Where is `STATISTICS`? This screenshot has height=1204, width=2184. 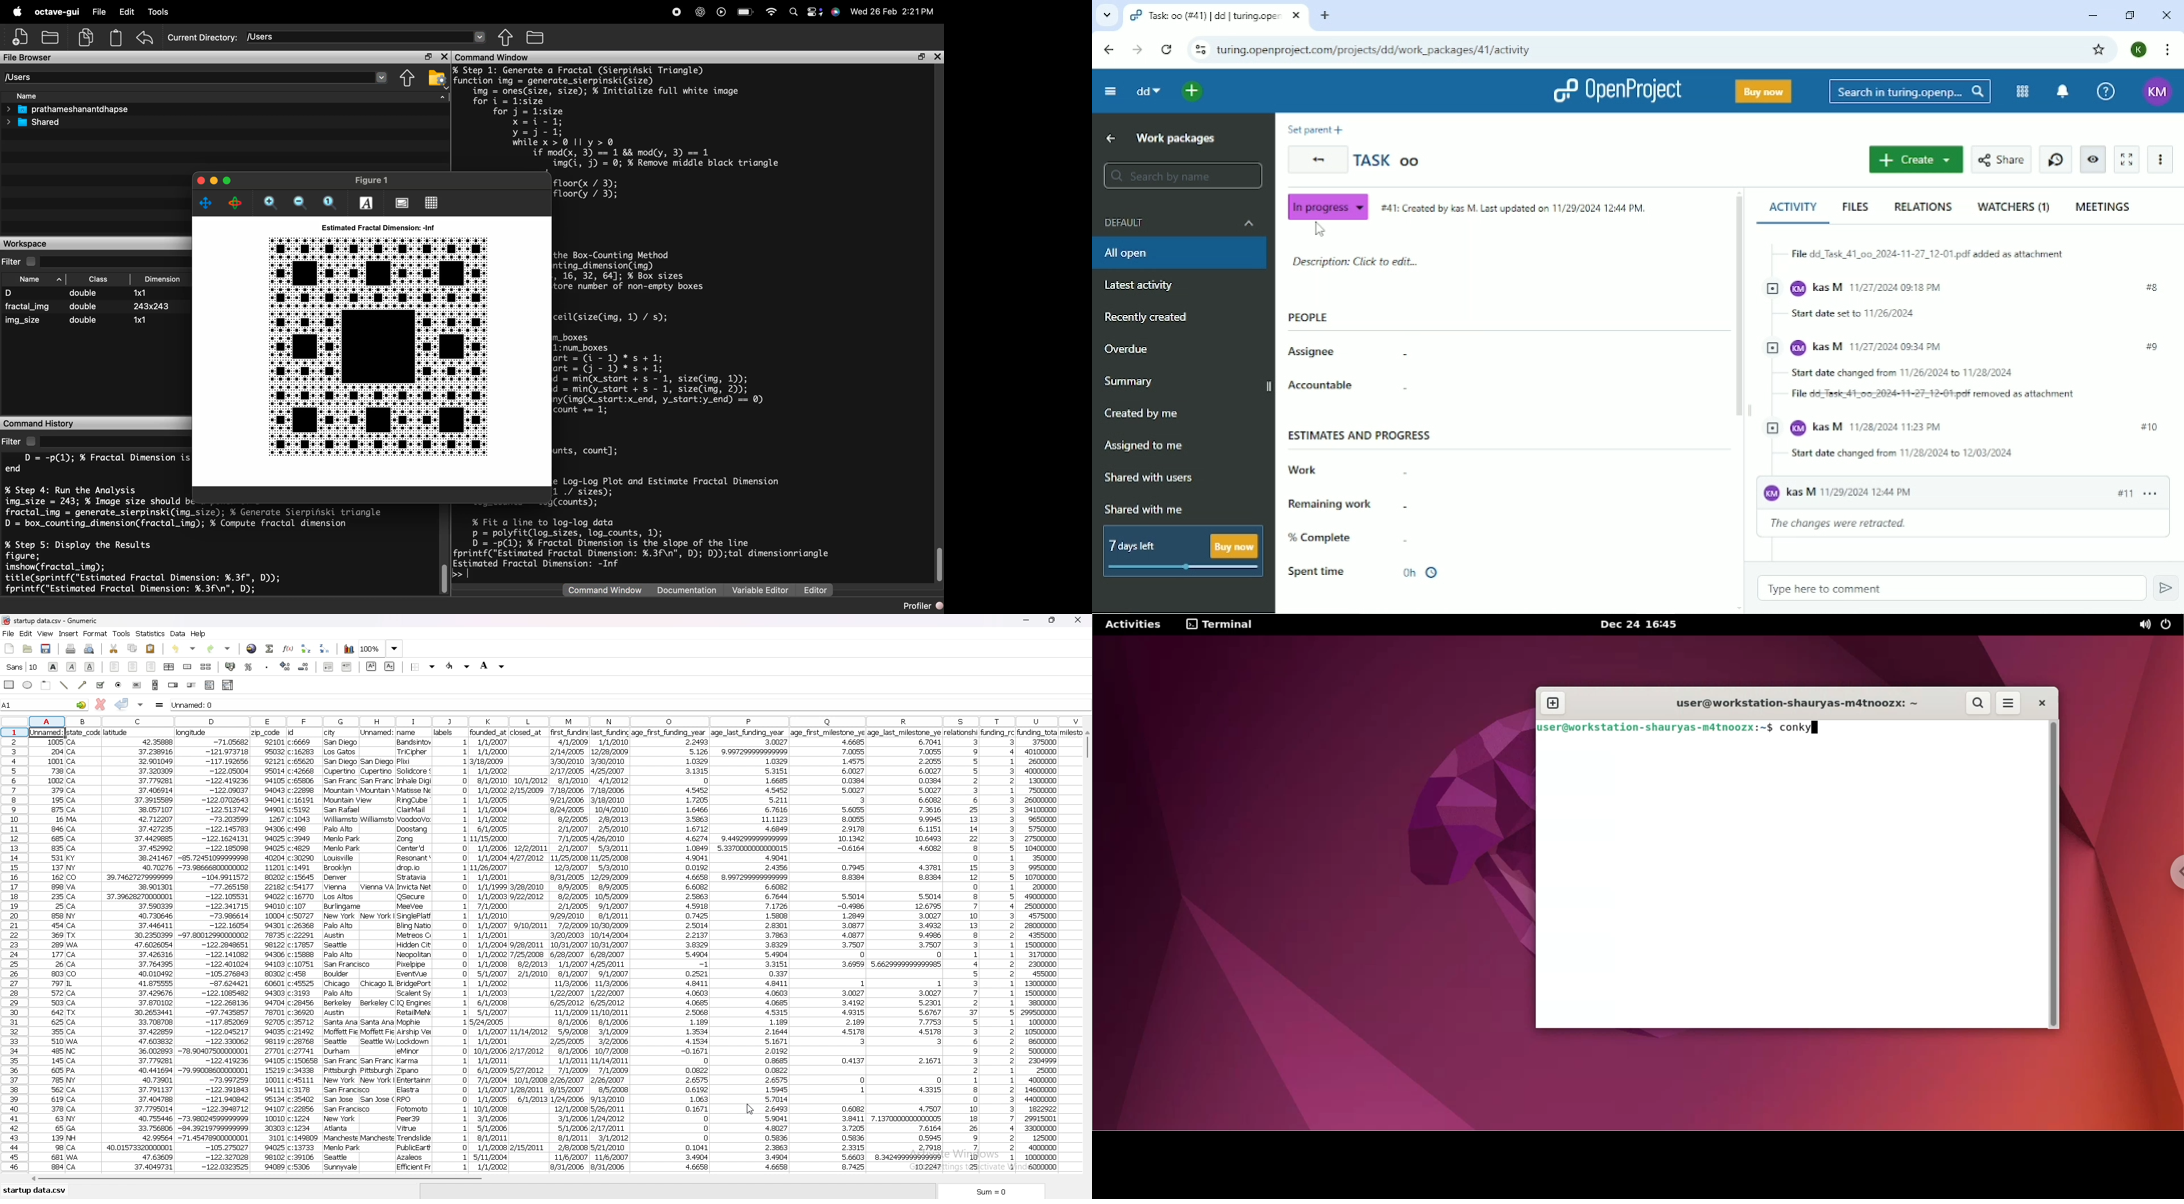
STATISTICS is located at coordinates (151, 633).